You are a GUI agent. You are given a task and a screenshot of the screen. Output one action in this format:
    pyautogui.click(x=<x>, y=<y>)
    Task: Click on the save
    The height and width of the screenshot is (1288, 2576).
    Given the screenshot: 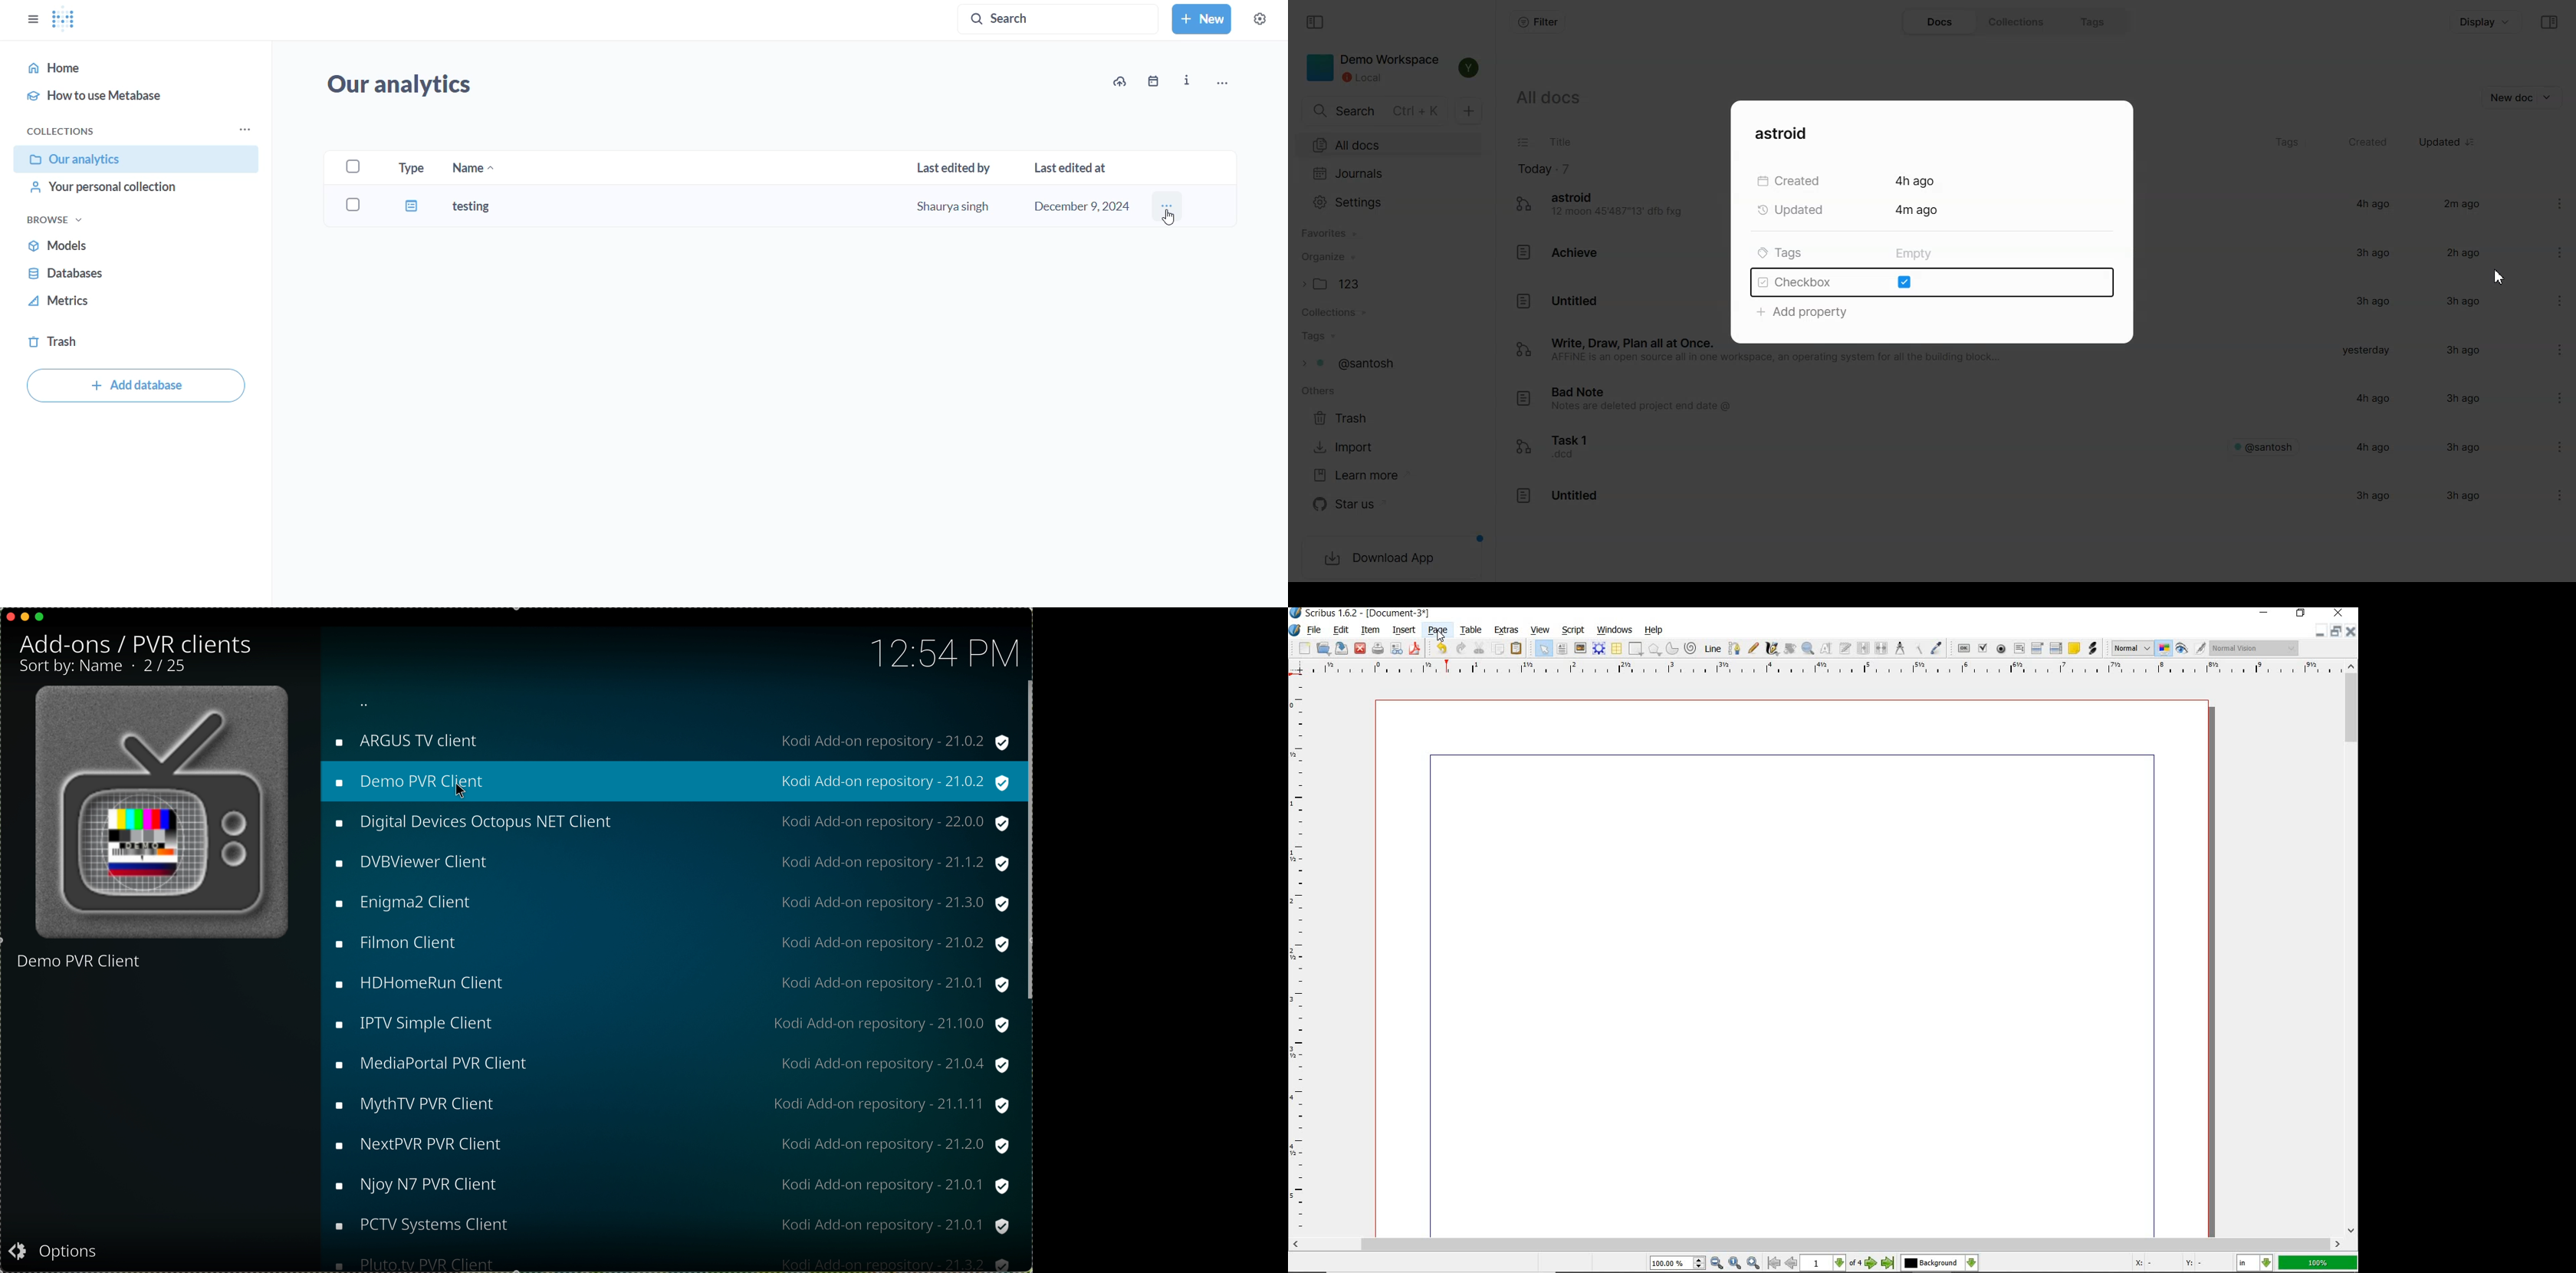 What is the action you would take?
    pyautogui.click(x=1340, y=648)
    